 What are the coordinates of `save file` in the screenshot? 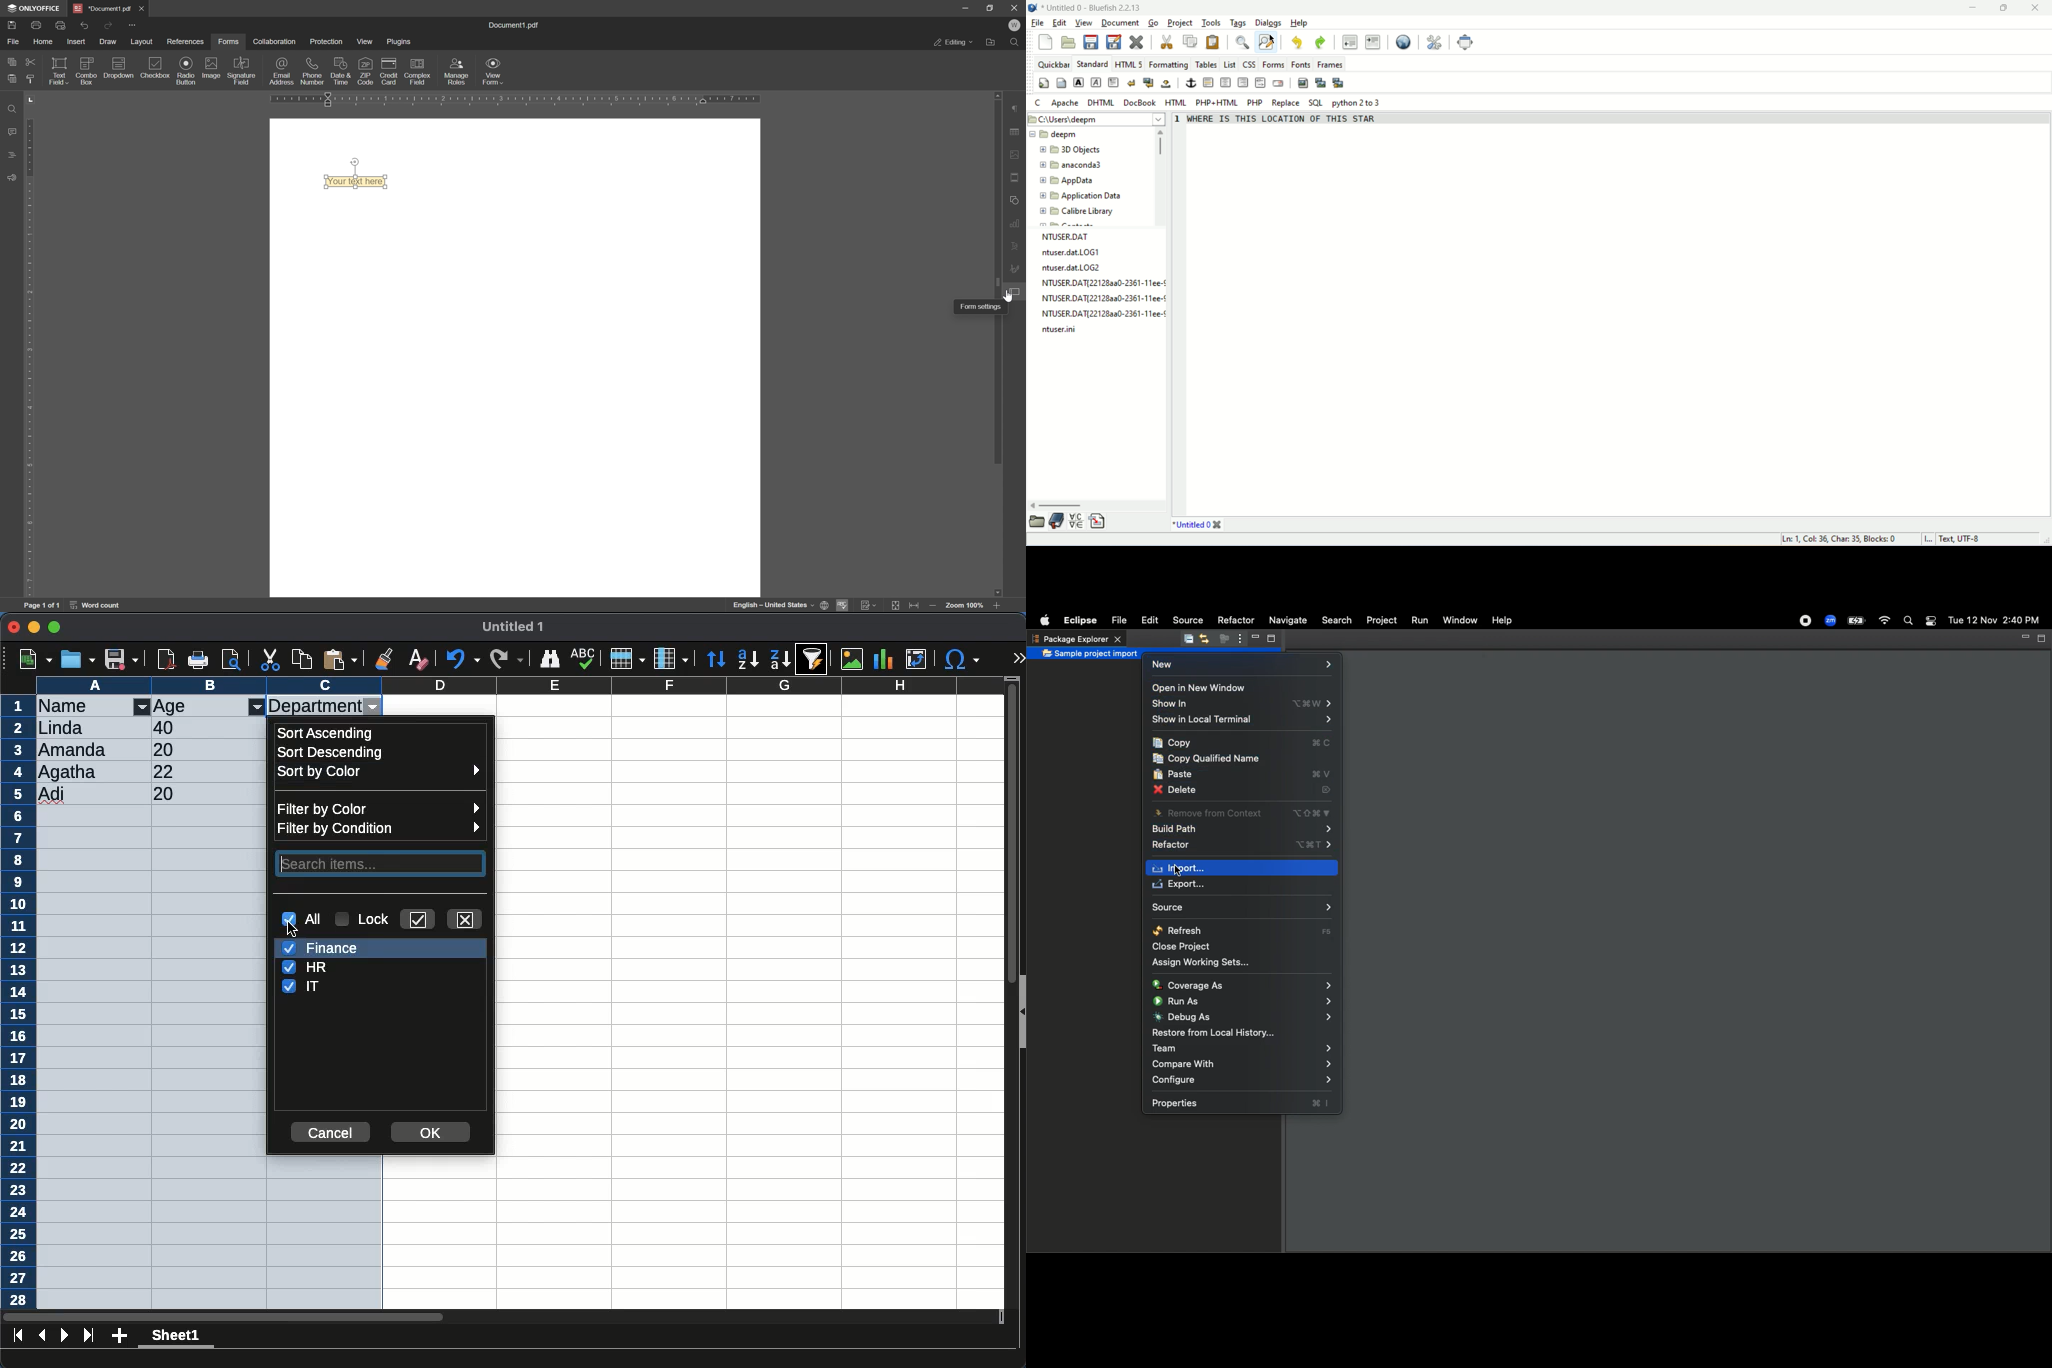 It's located at (1092, 42).